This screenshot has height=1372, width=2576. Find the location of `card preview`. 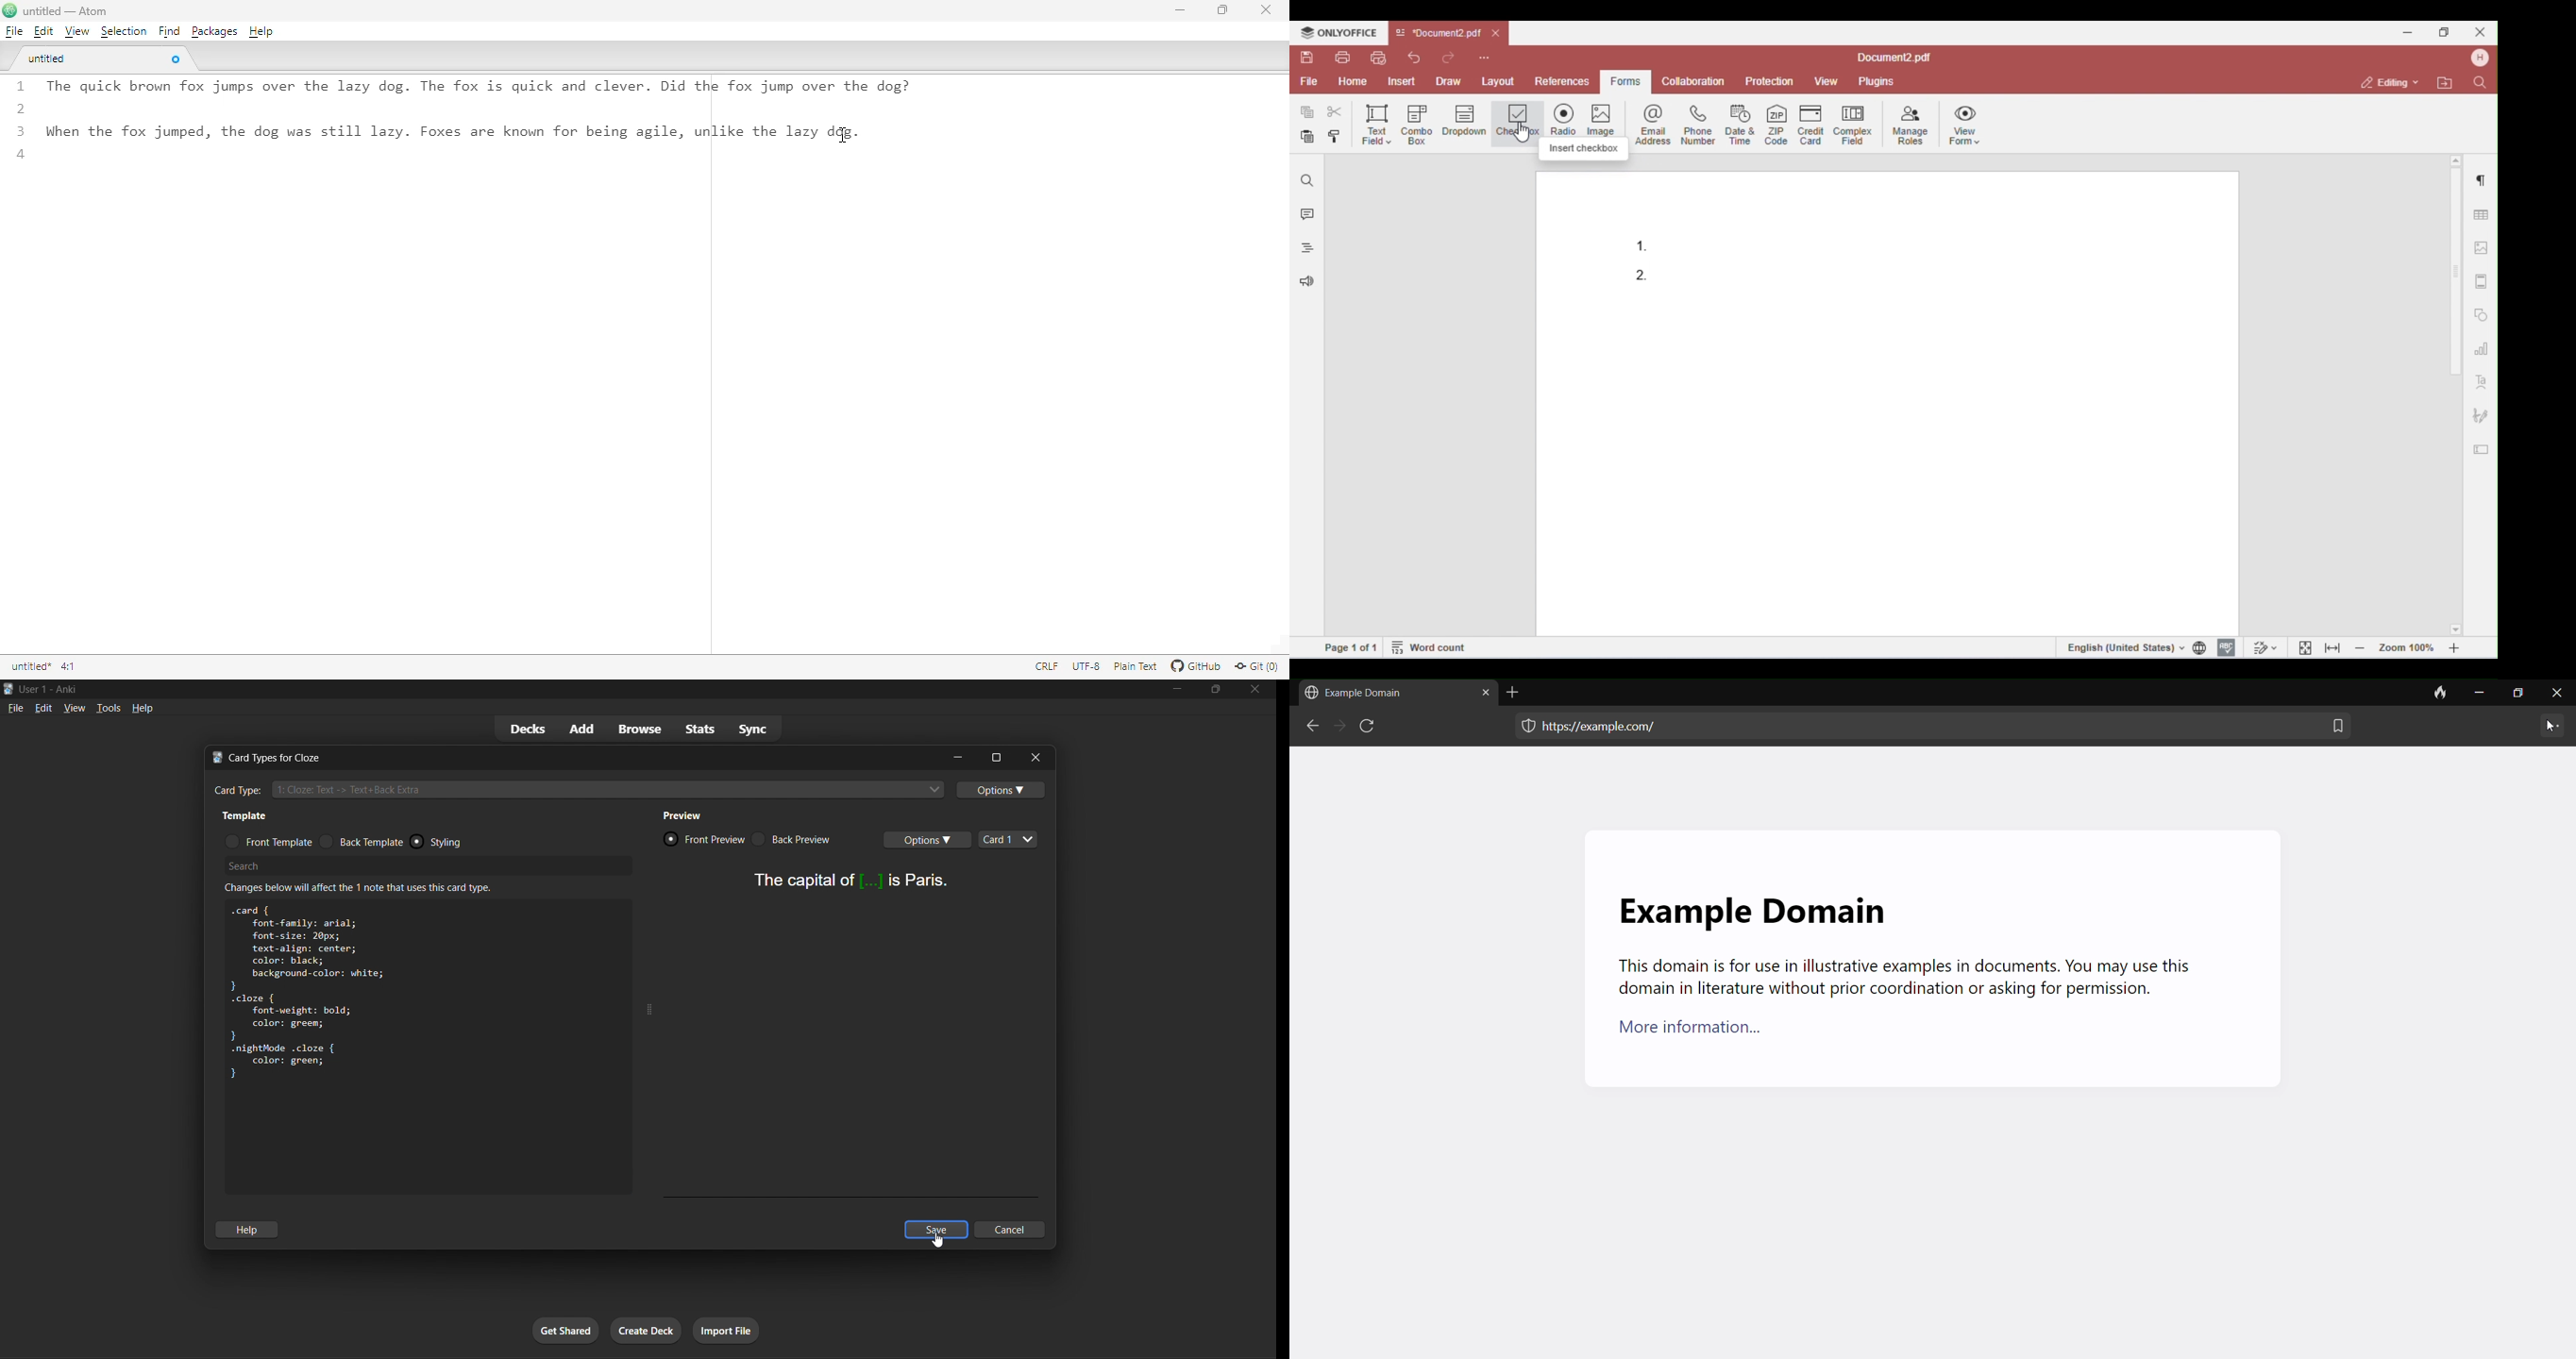

card preview is located at coordinates (849, 887).